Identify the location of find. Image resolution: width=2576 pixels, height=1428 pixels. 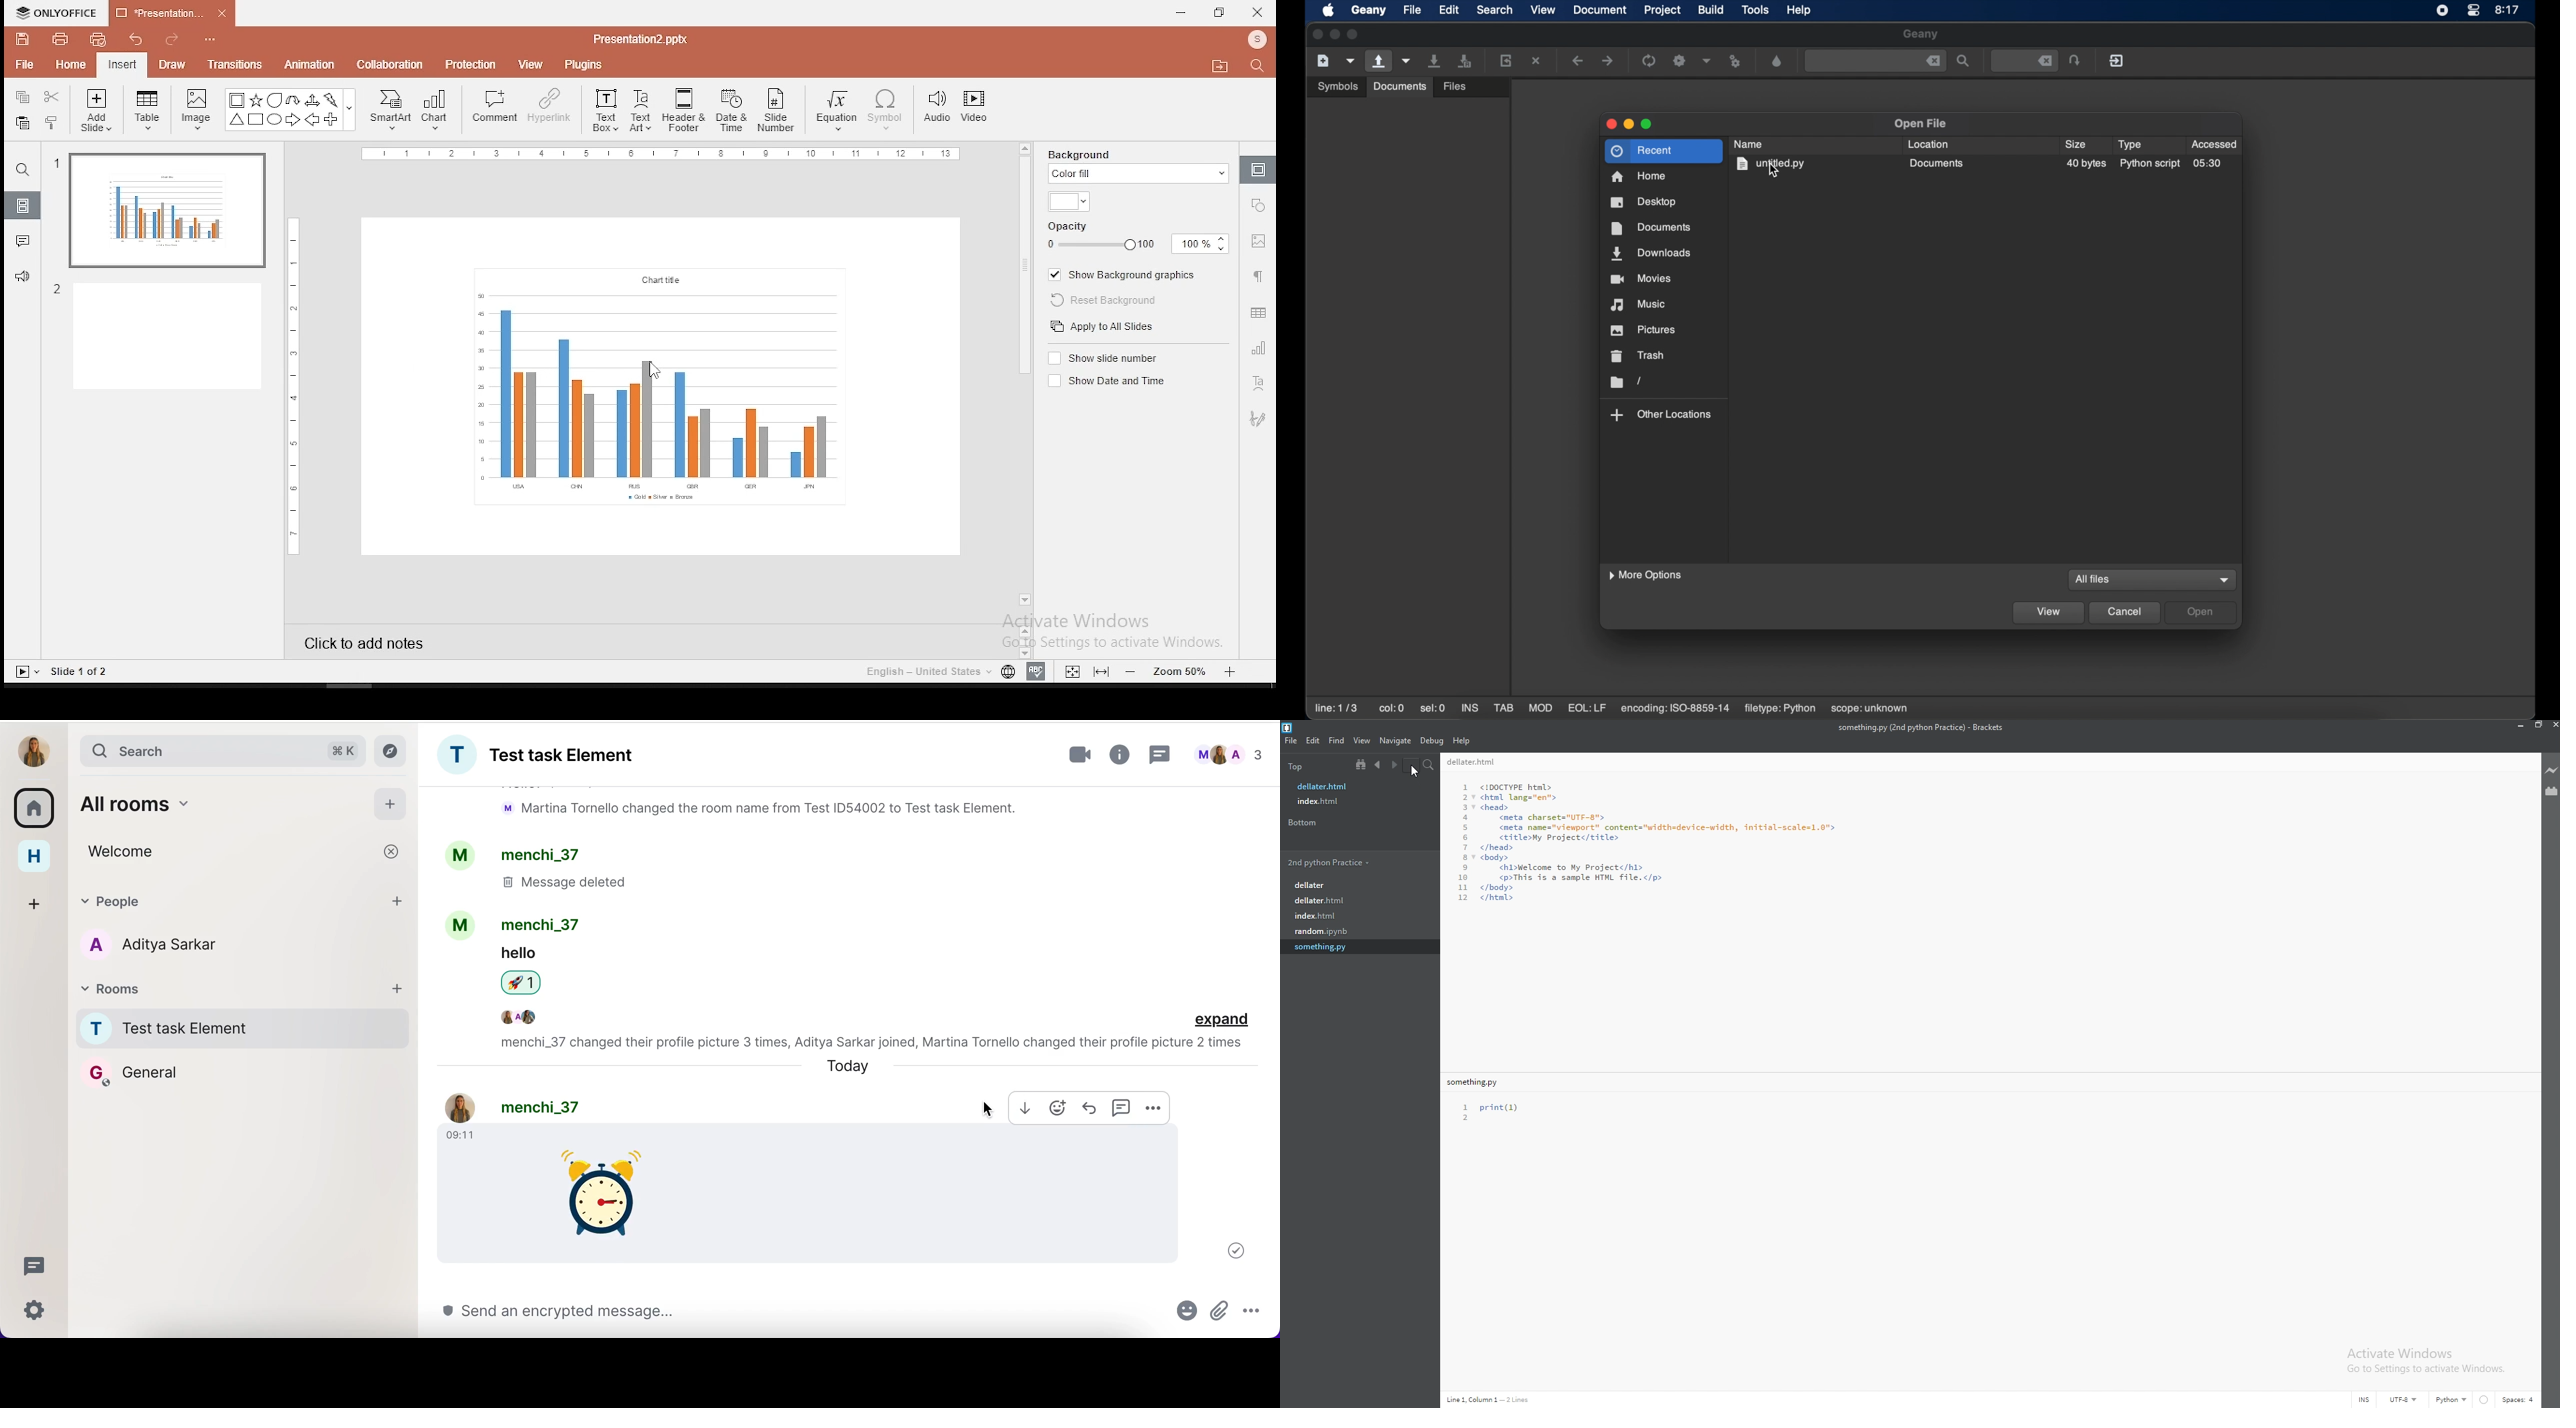
(1338, 741).